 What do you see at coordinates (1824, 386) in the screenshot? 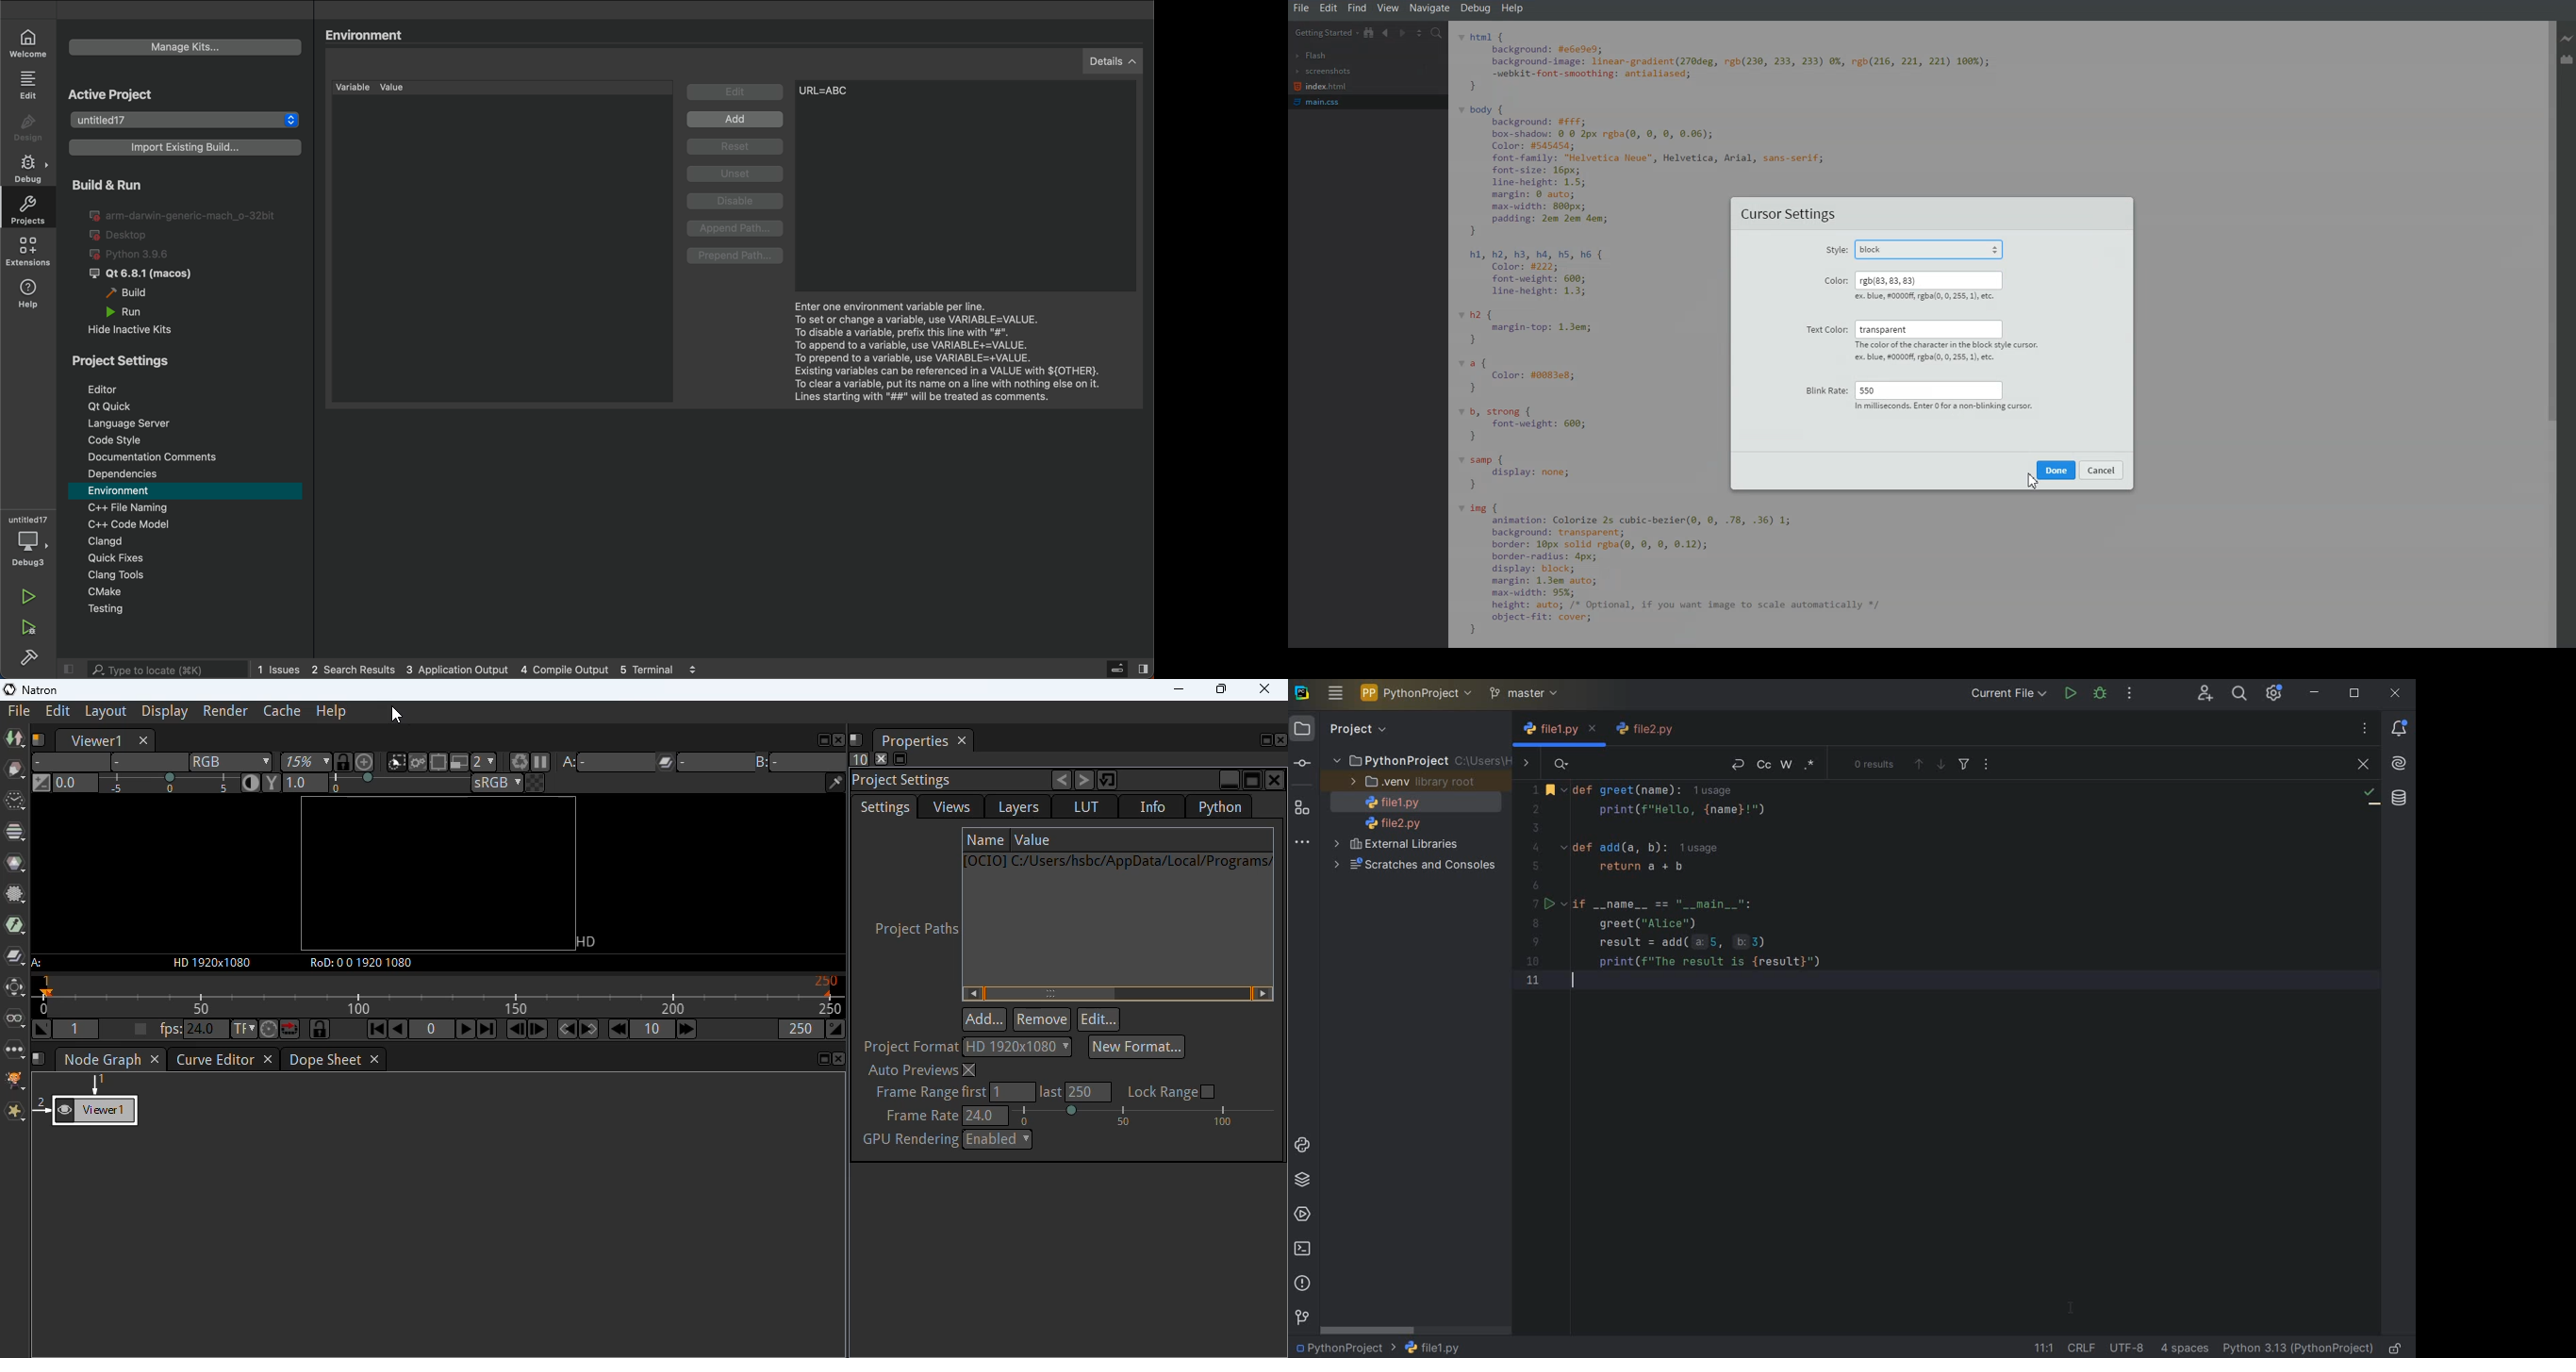
I see `Blink Rate` at bounding box center [1824, 386].